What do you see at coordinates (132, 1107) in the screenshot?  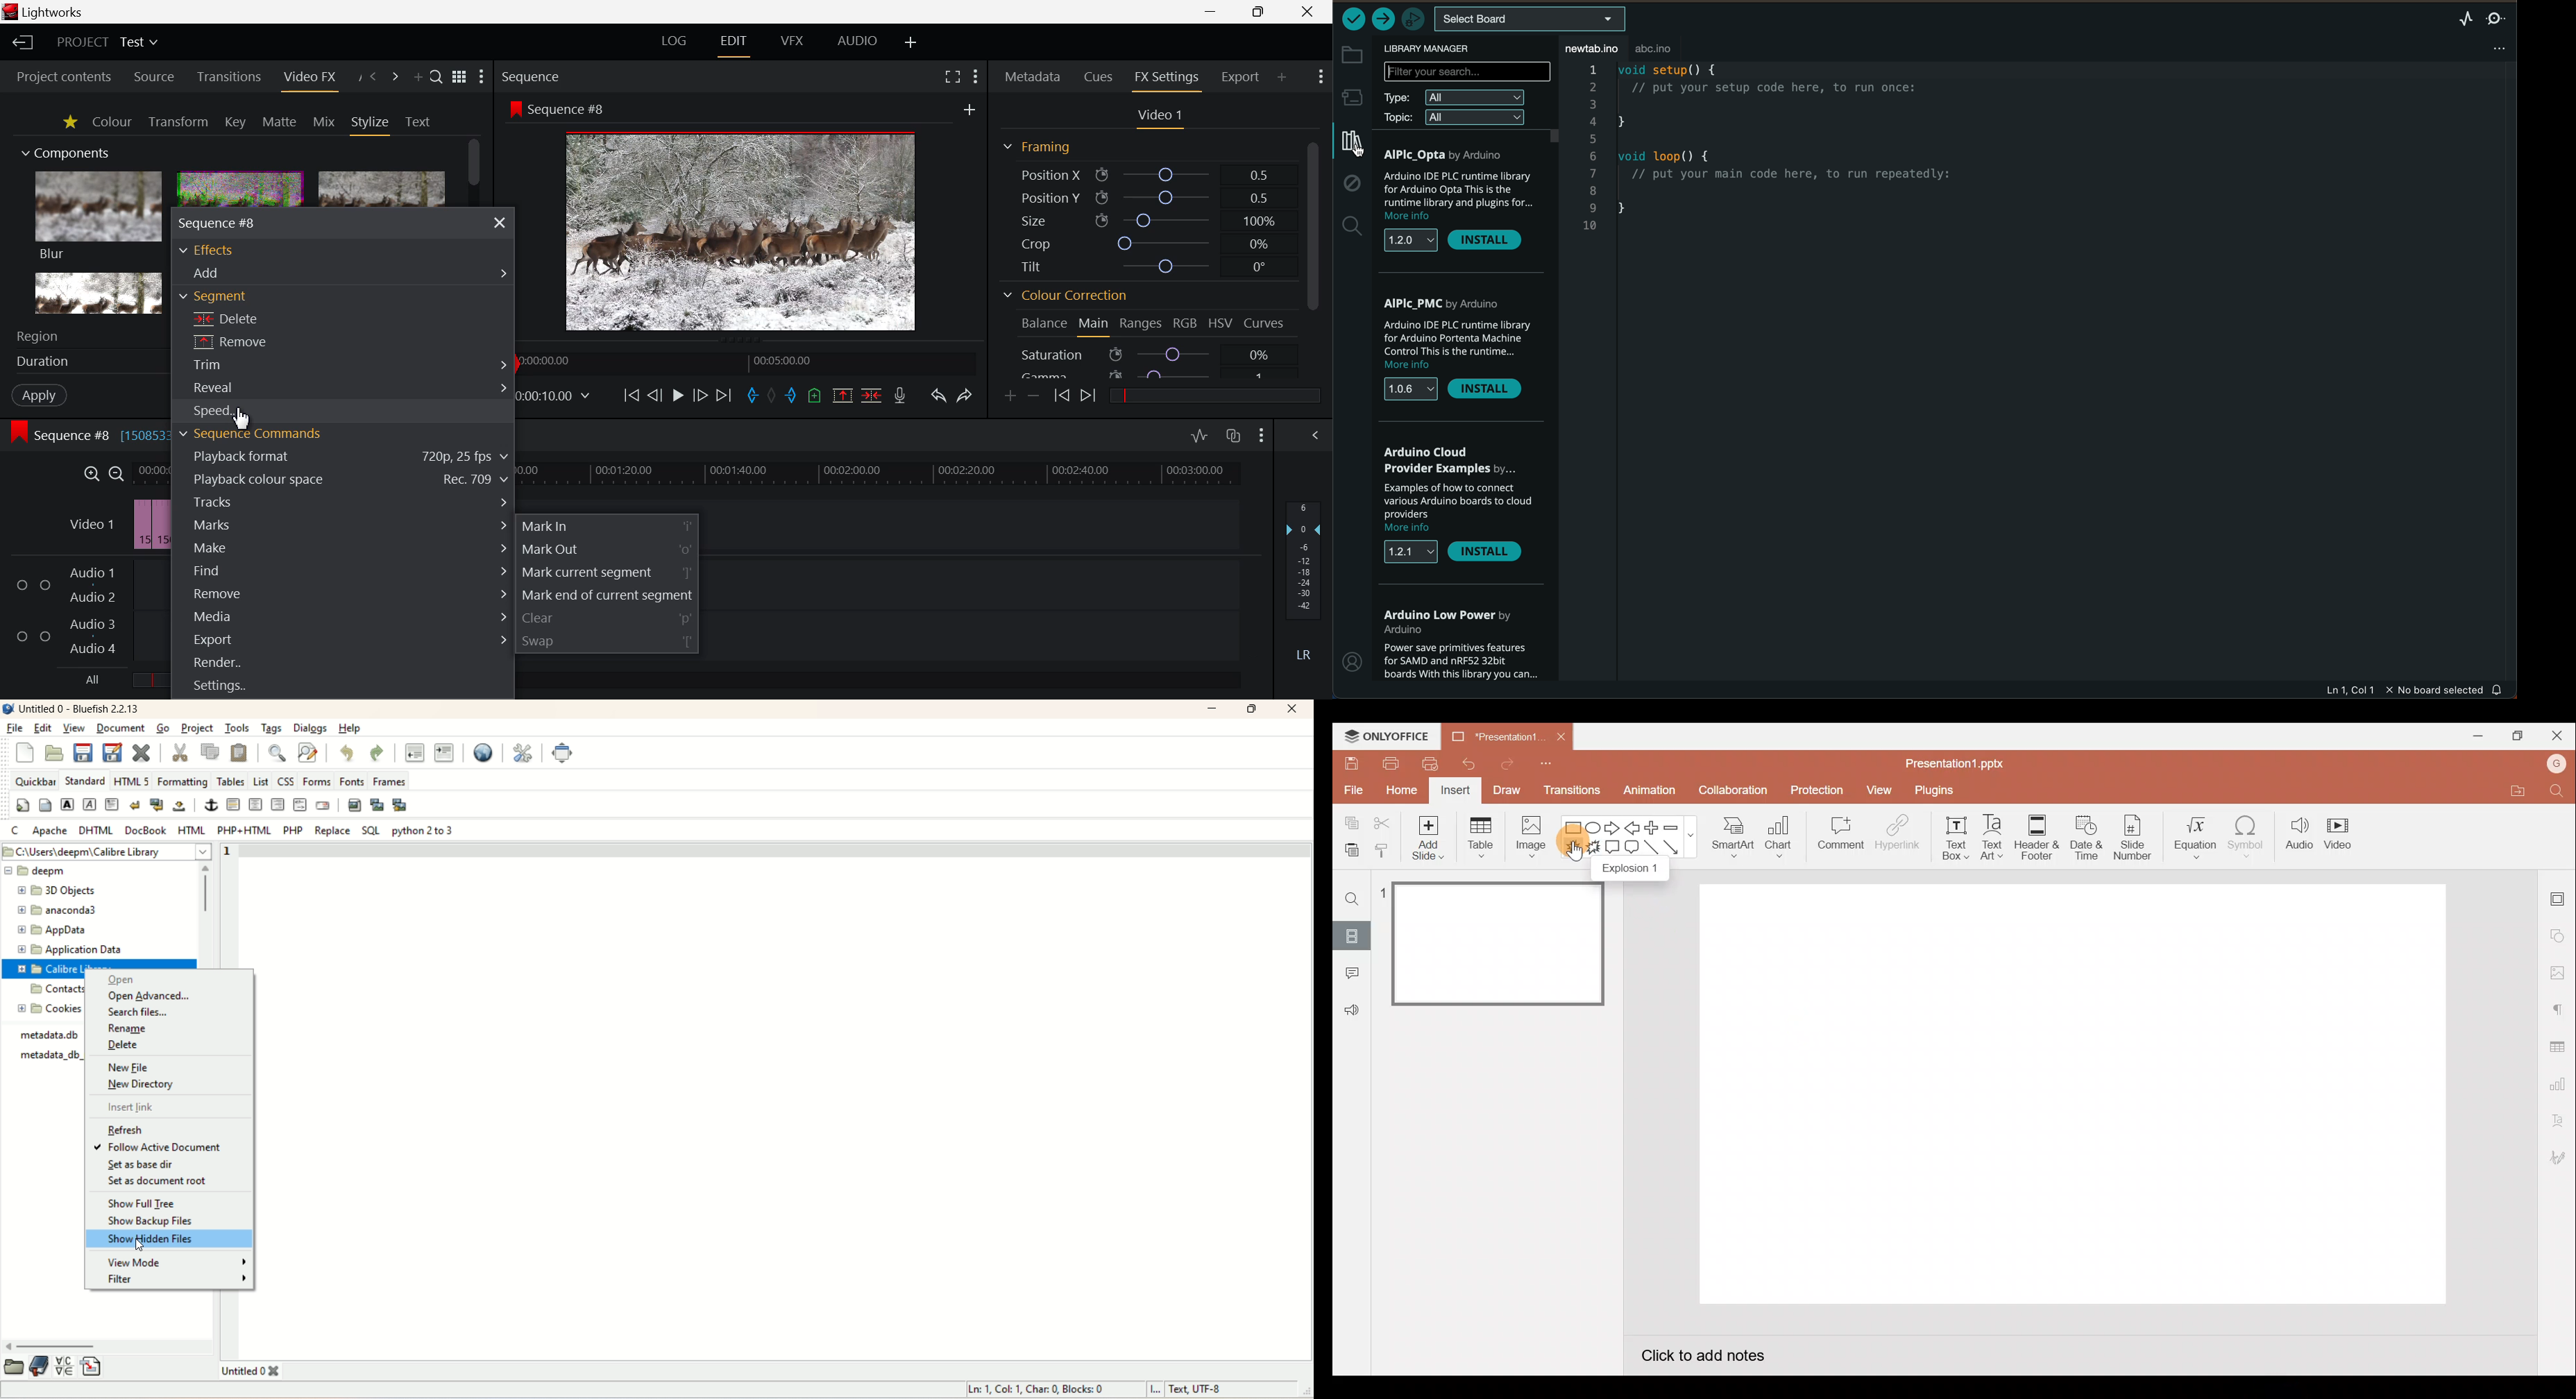 I see `insert link` at bounding box center [132, 1107].